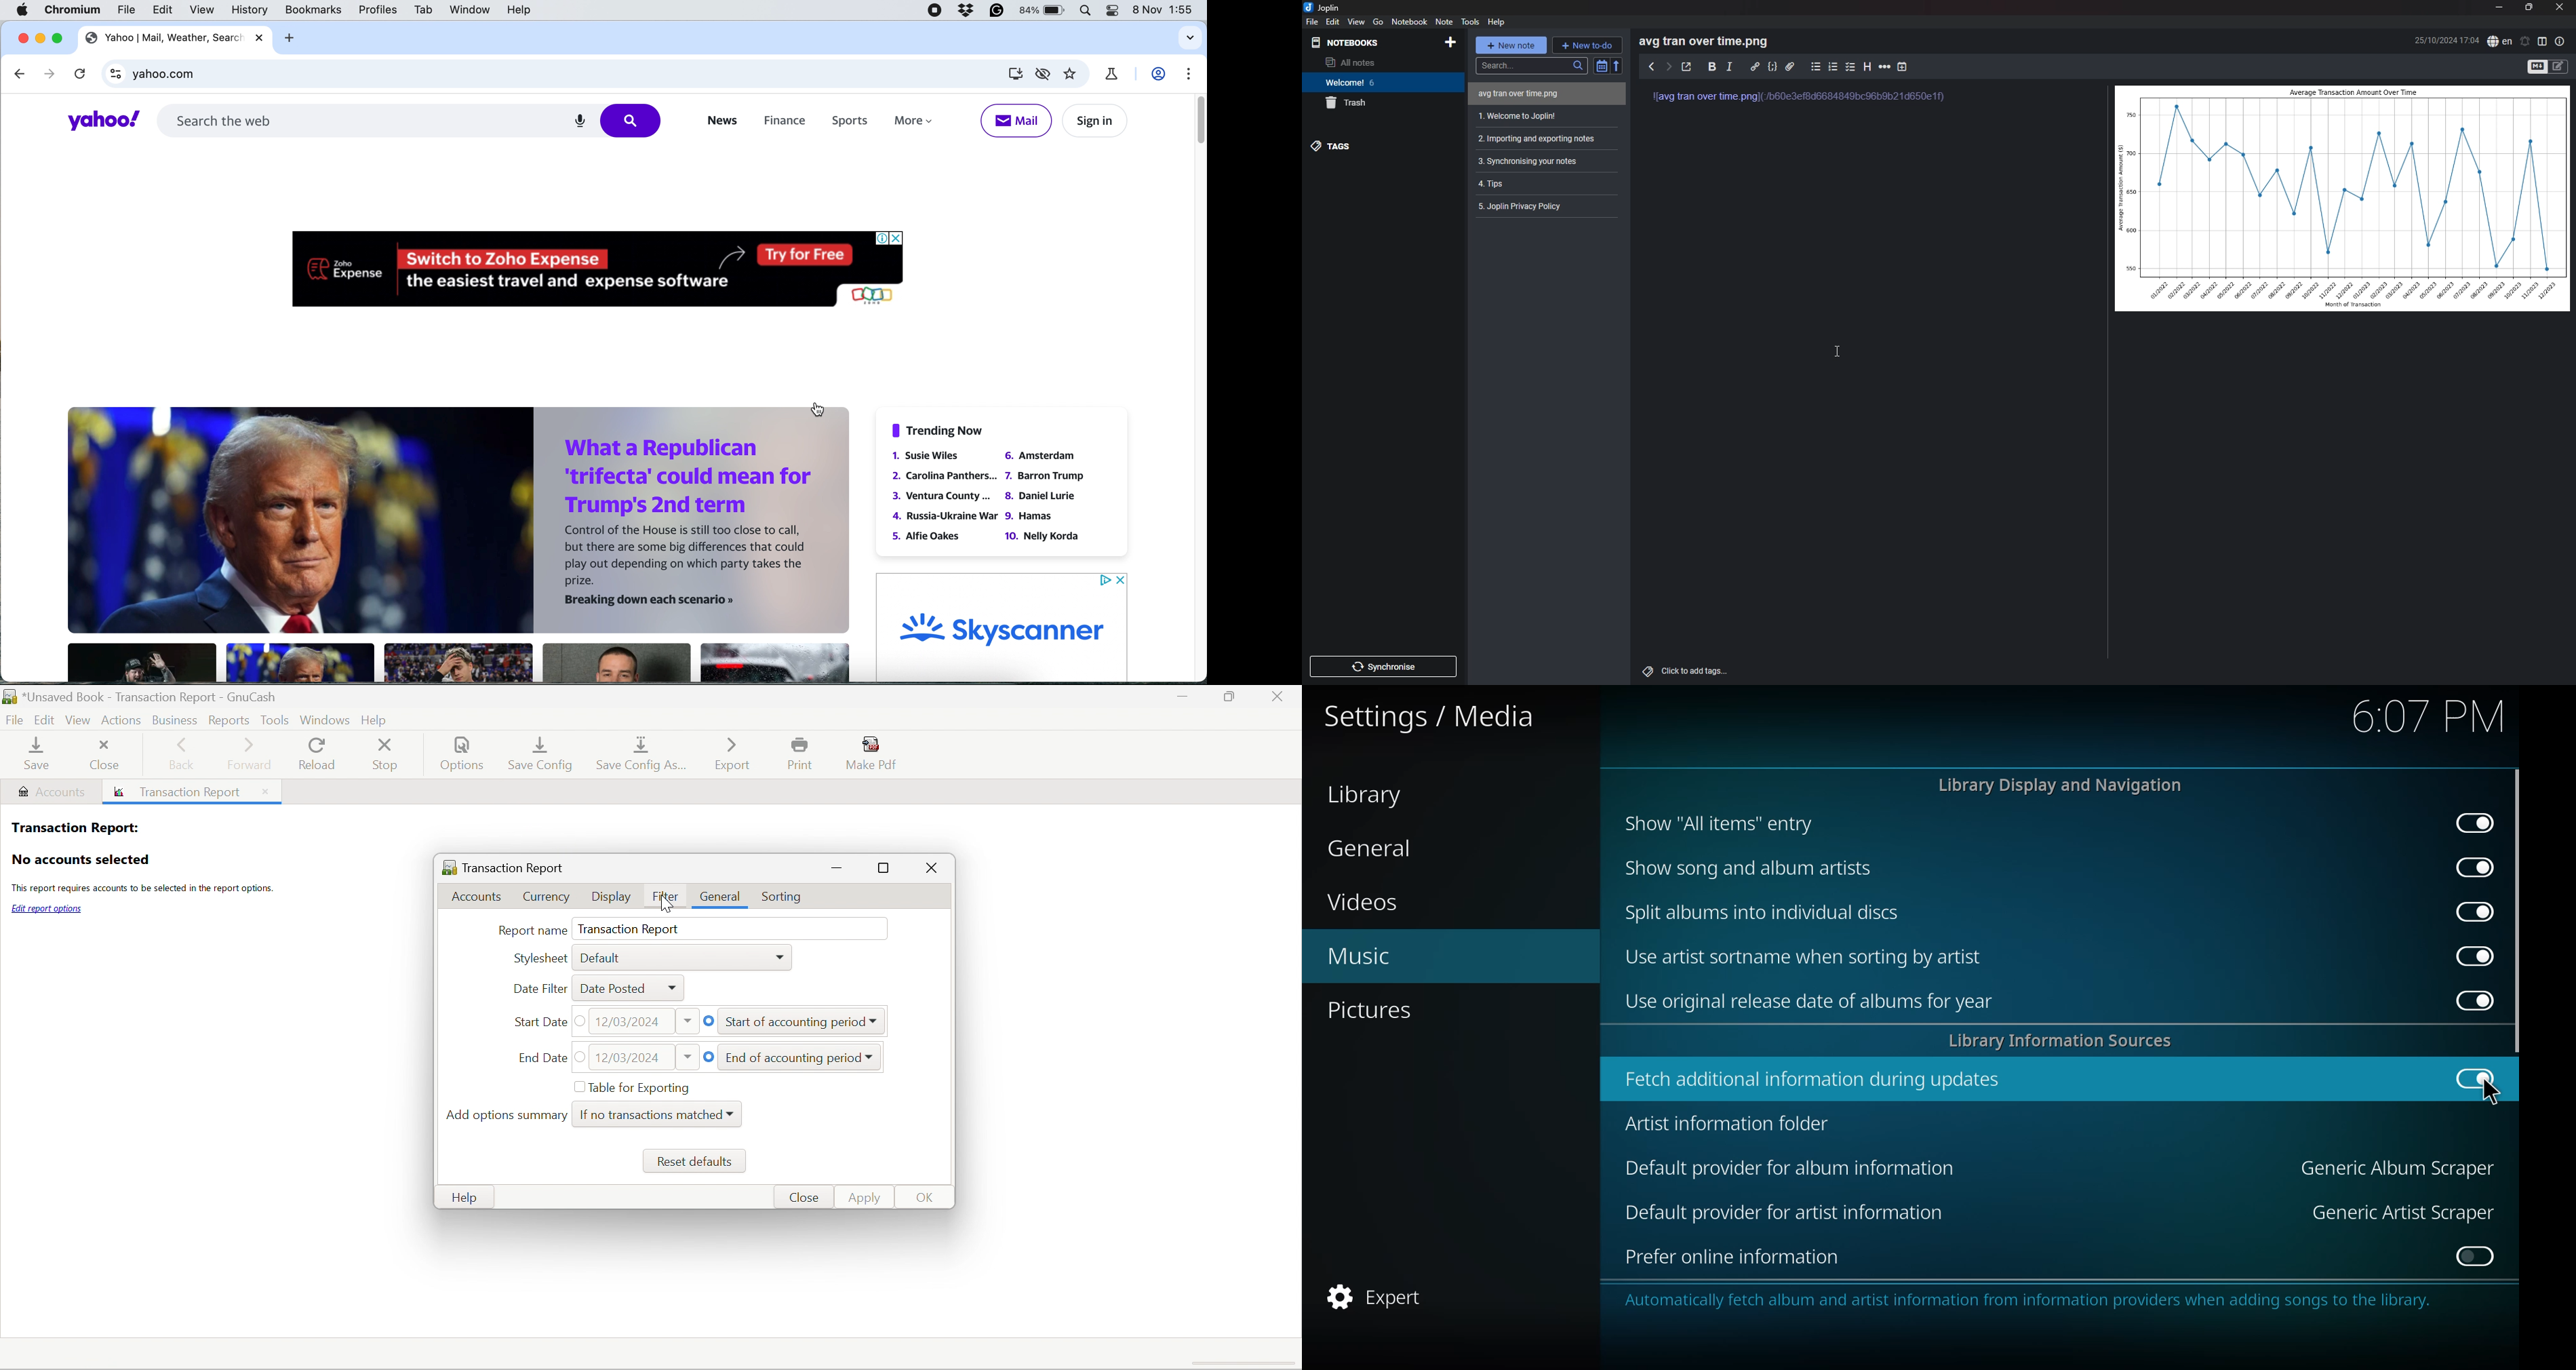 The height and width of the screenshot is (1372, 2576). What do you see at coordinates (1756, 872) in the screenshot?
I see `Show song and album artists` at bounding box center [1756, 872].